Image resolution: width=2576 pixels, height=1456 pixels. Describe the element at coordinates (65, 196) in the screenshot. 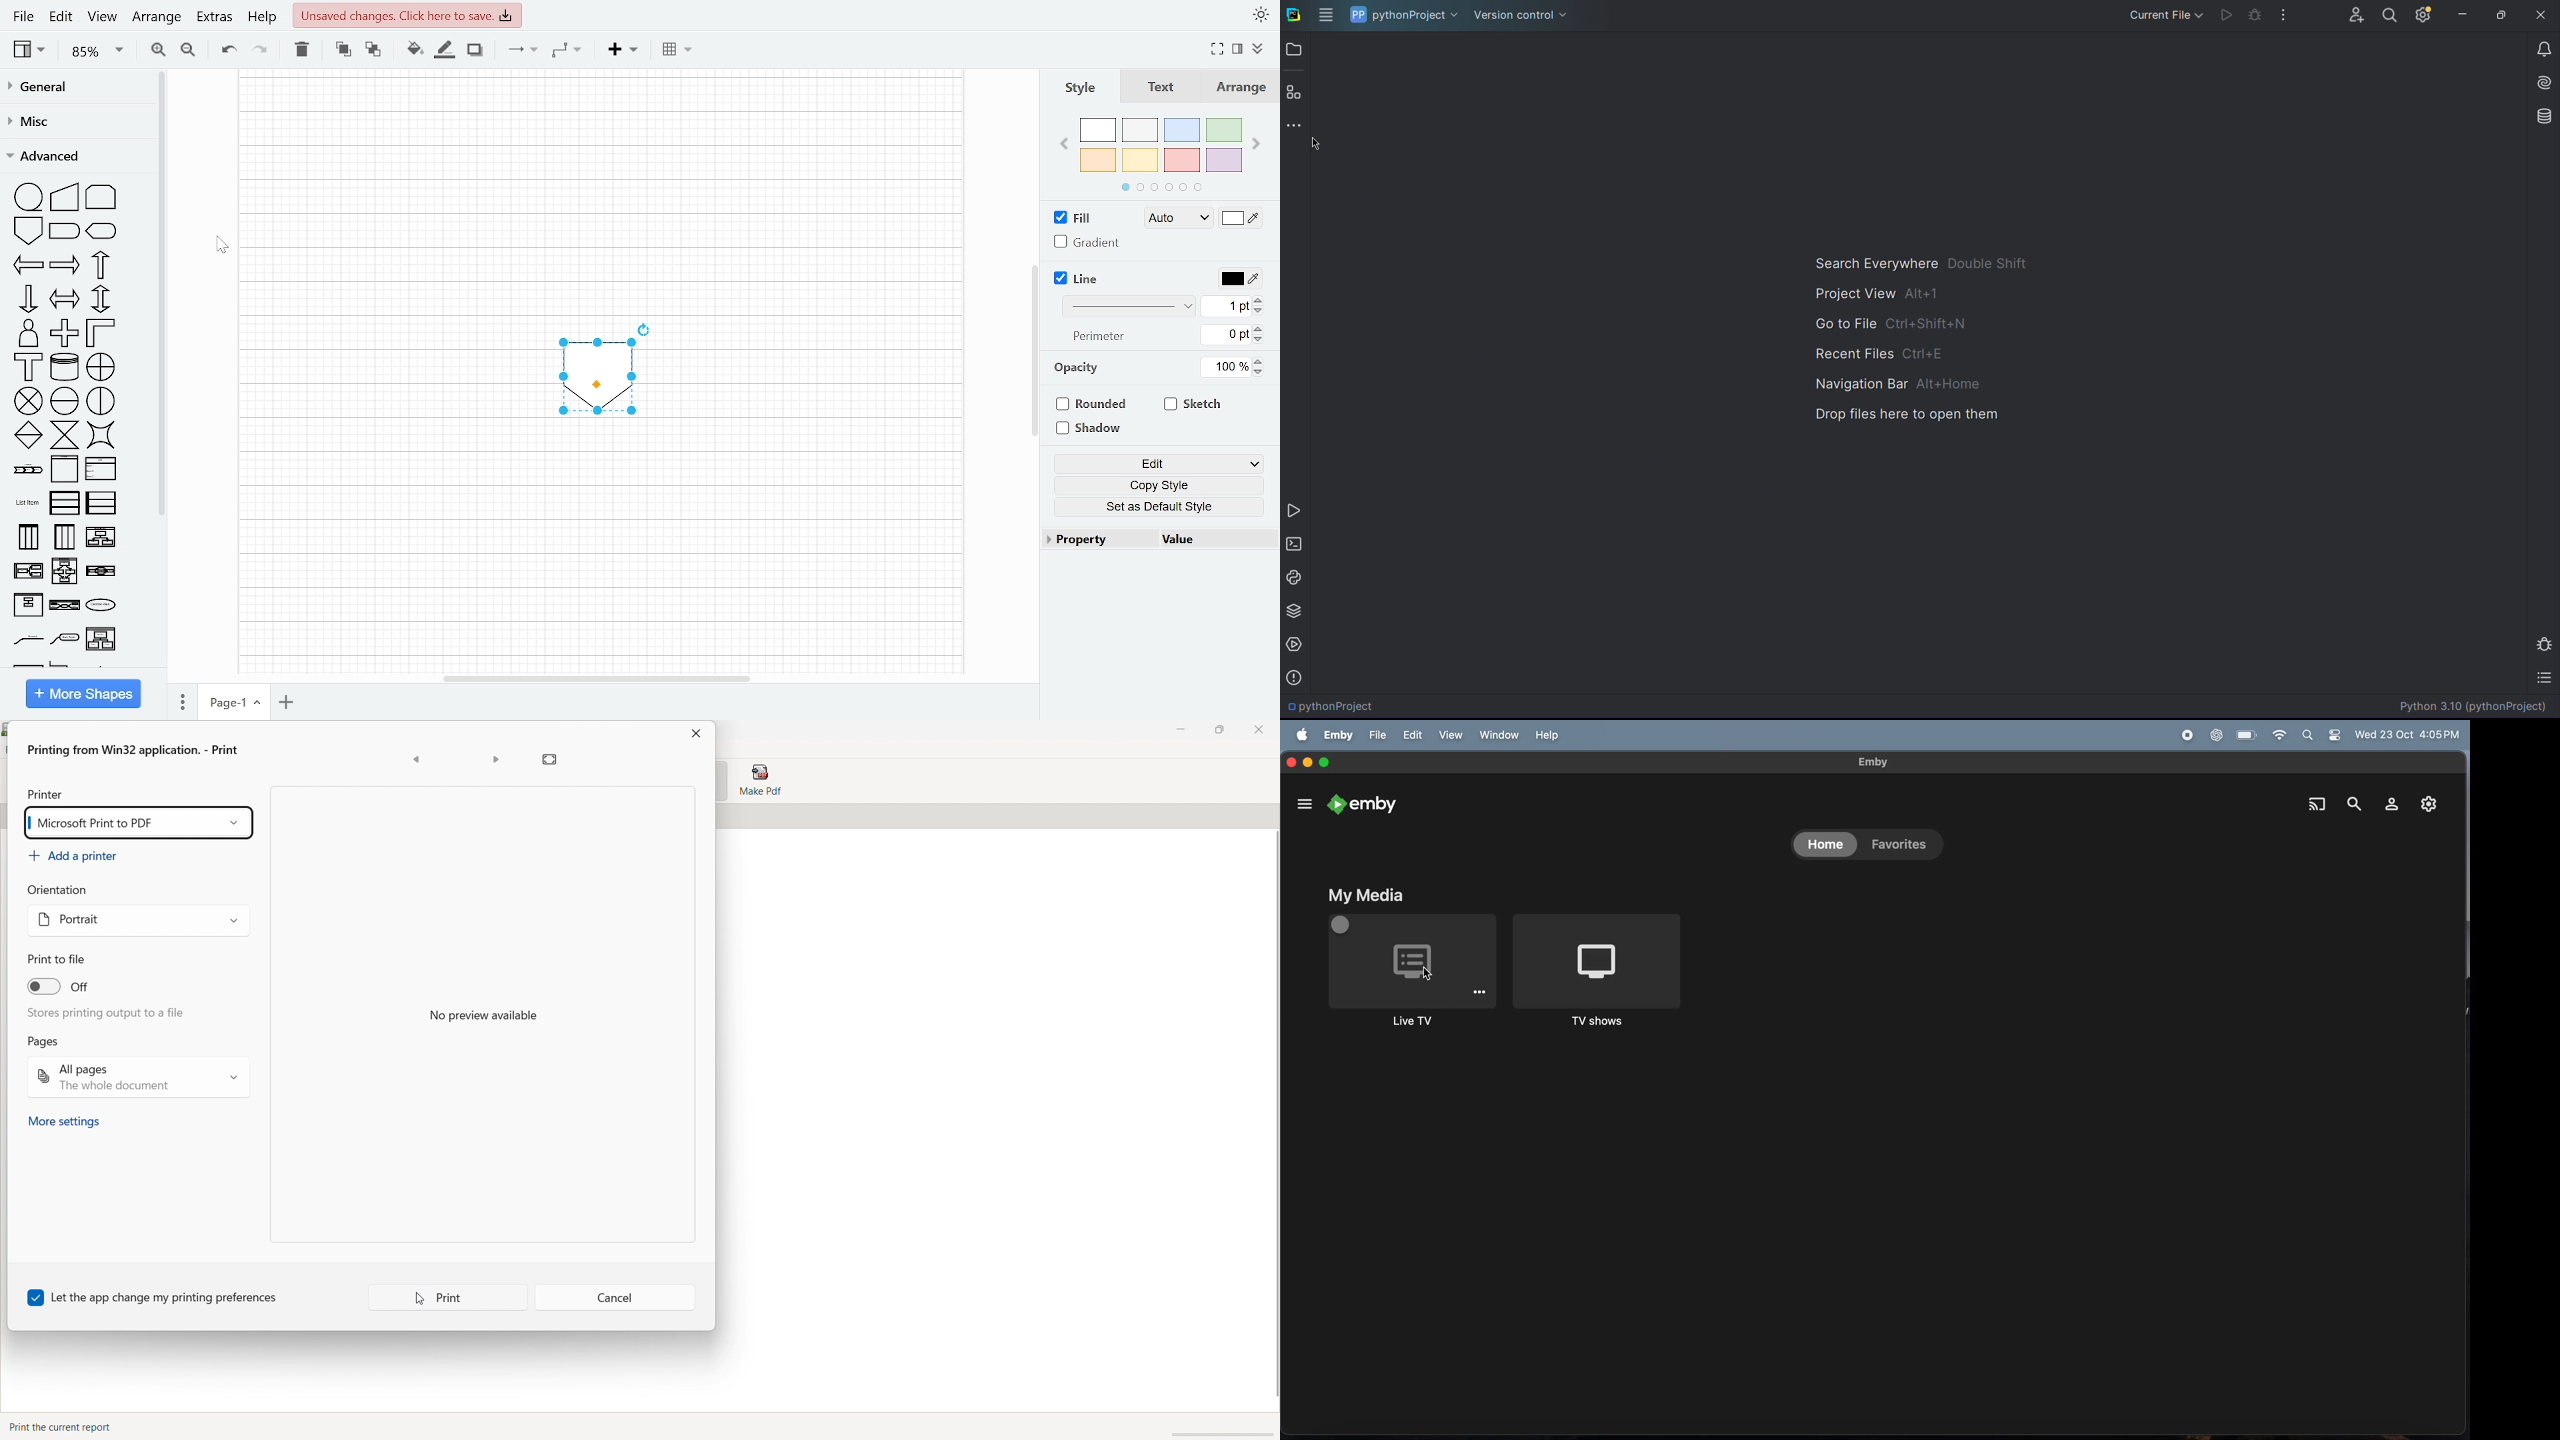

I see `manual input` at that location.